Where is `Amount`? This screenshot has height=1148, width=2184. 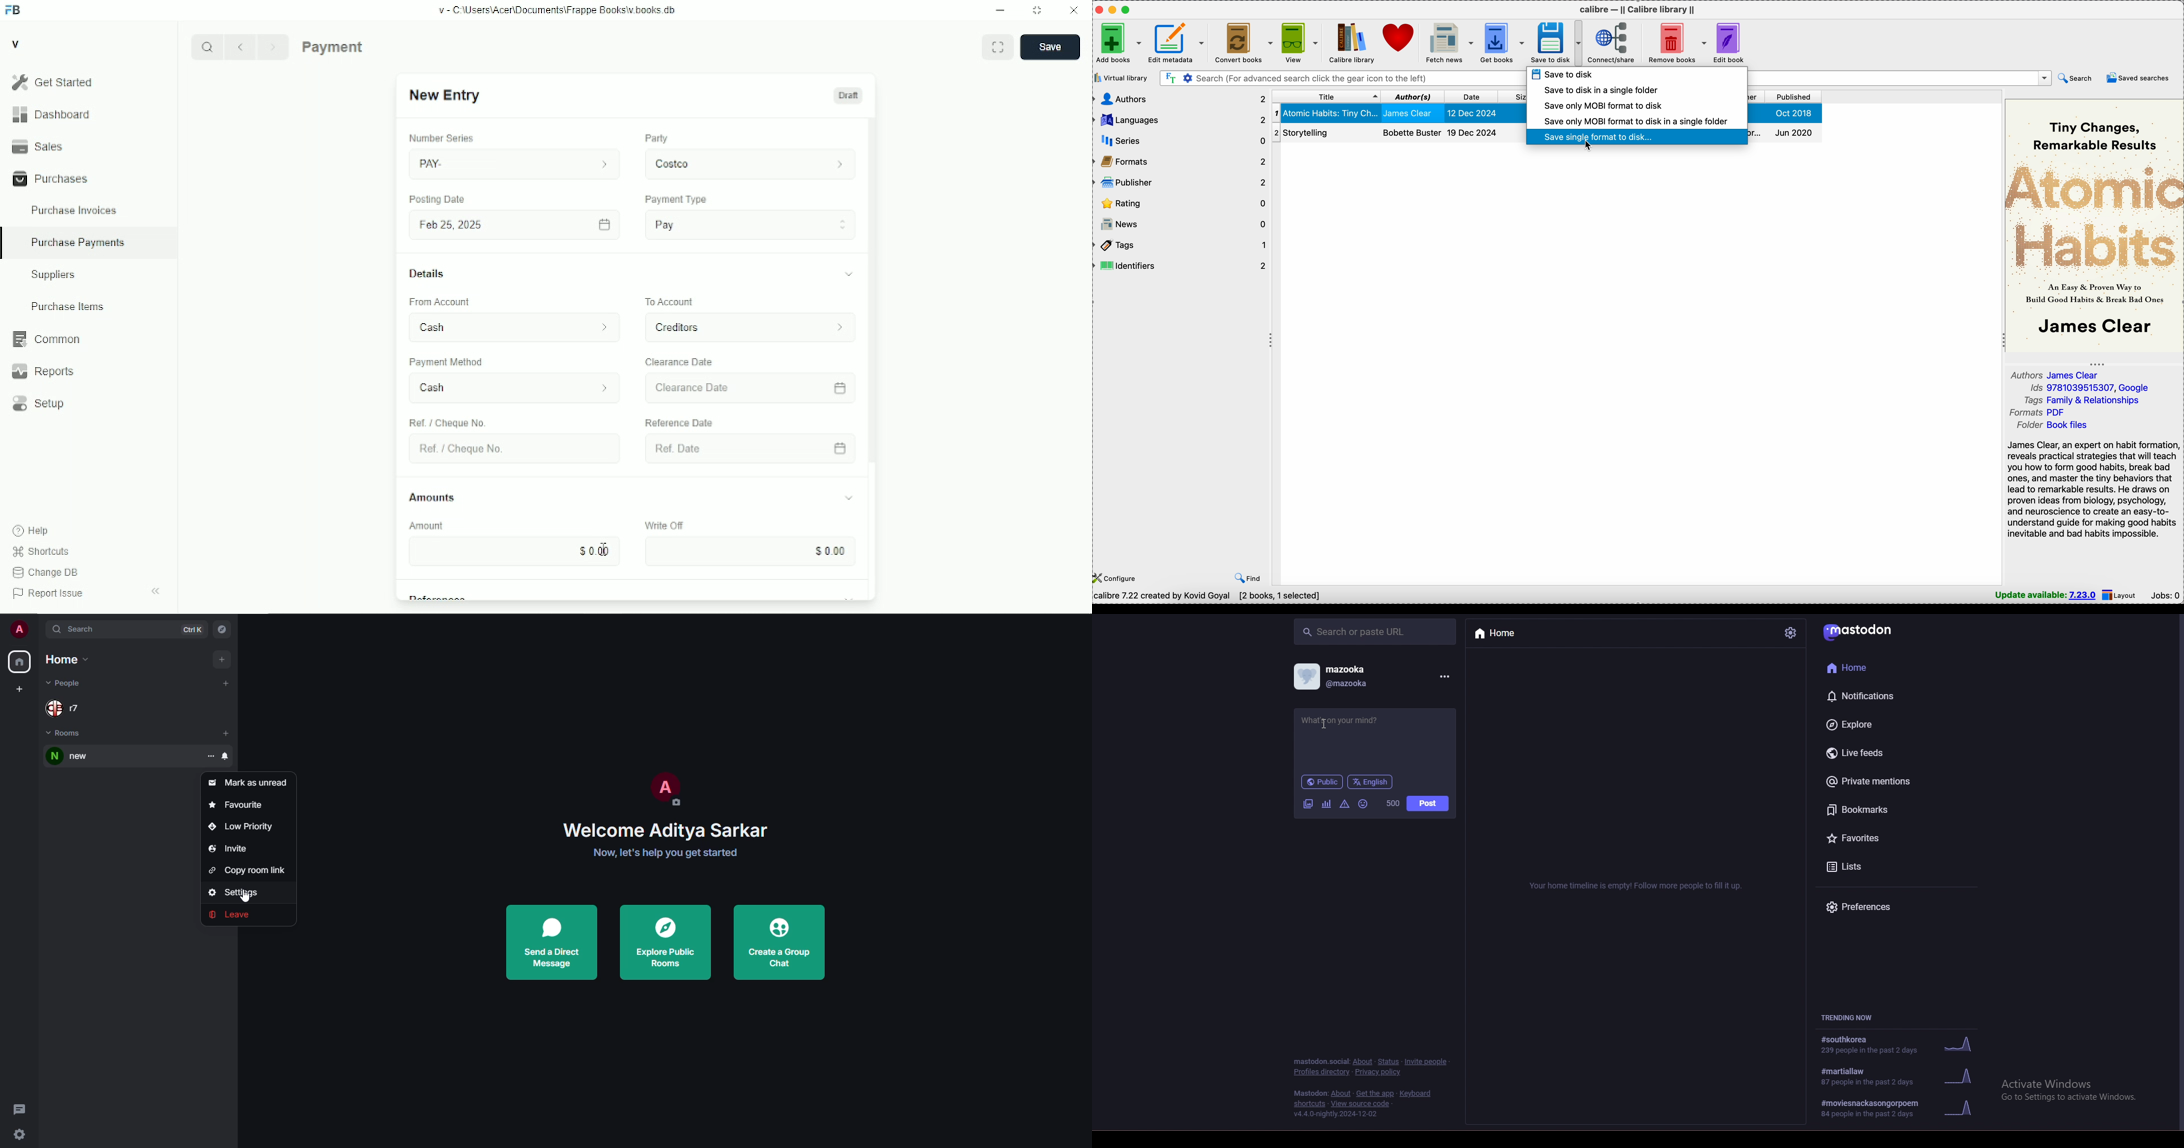
Amount is located at coordinates (435, 526).